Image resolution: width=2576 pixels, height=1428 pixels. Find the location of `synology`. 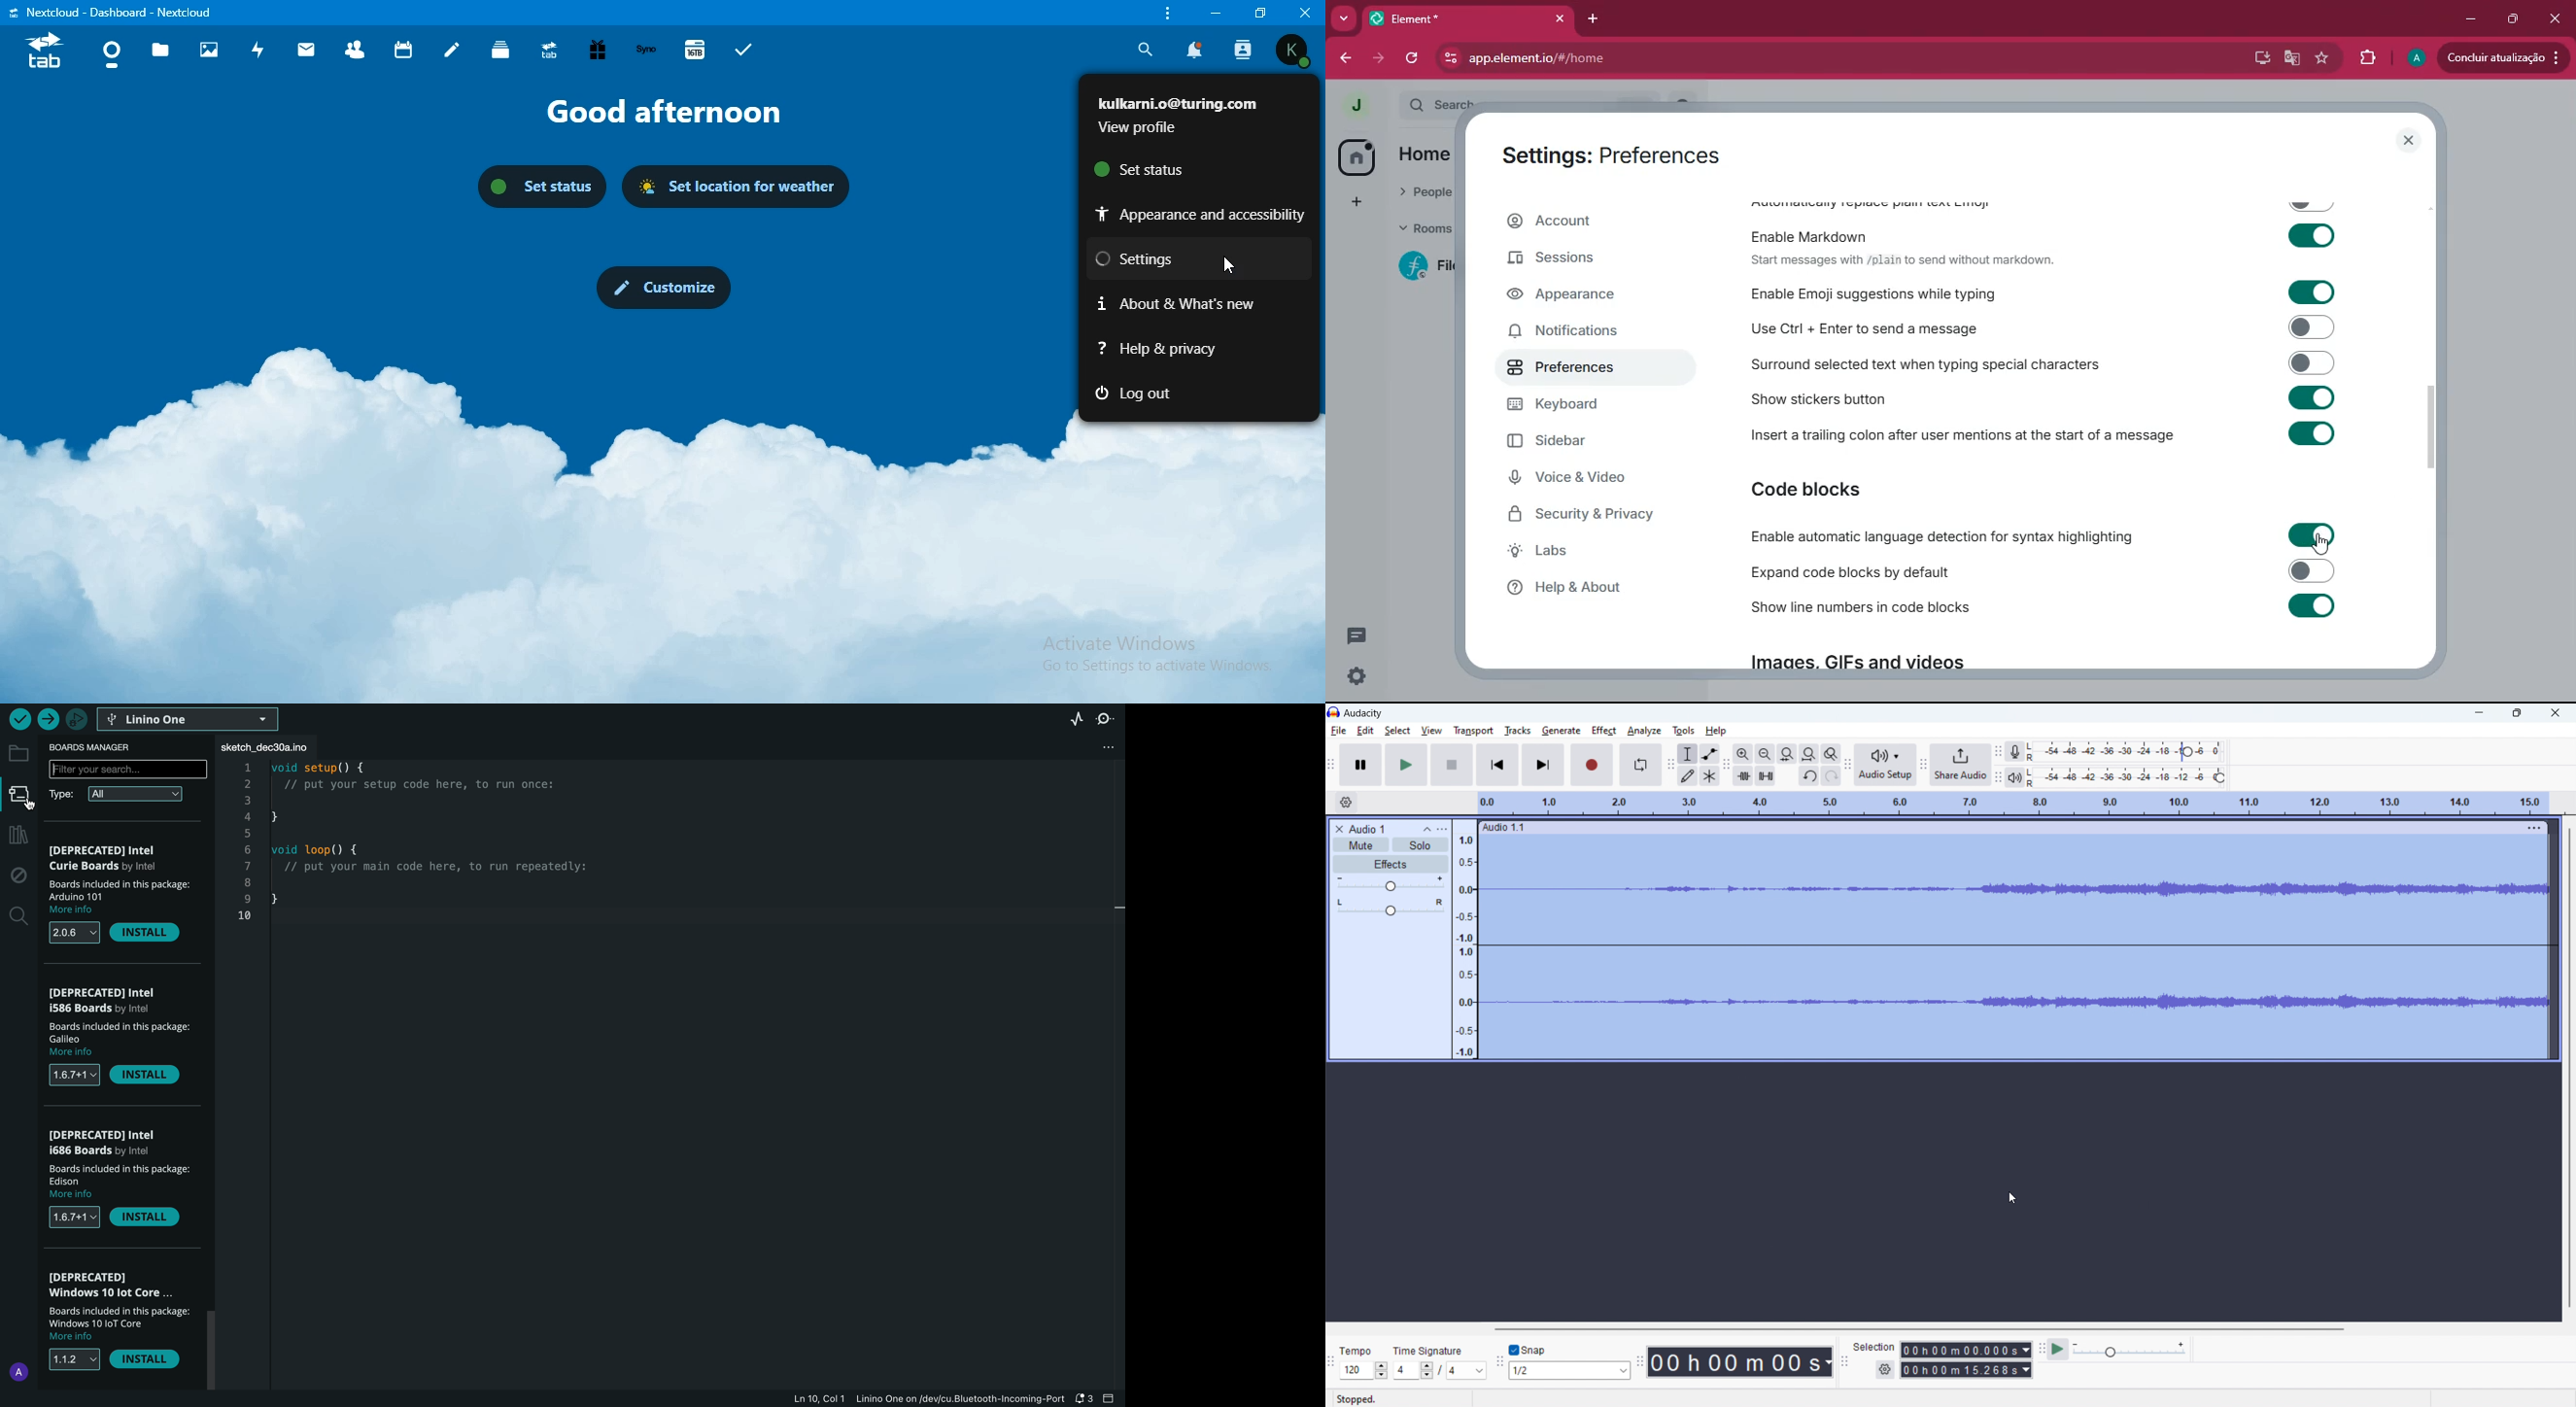

synology is located at coordinates (649, 50).